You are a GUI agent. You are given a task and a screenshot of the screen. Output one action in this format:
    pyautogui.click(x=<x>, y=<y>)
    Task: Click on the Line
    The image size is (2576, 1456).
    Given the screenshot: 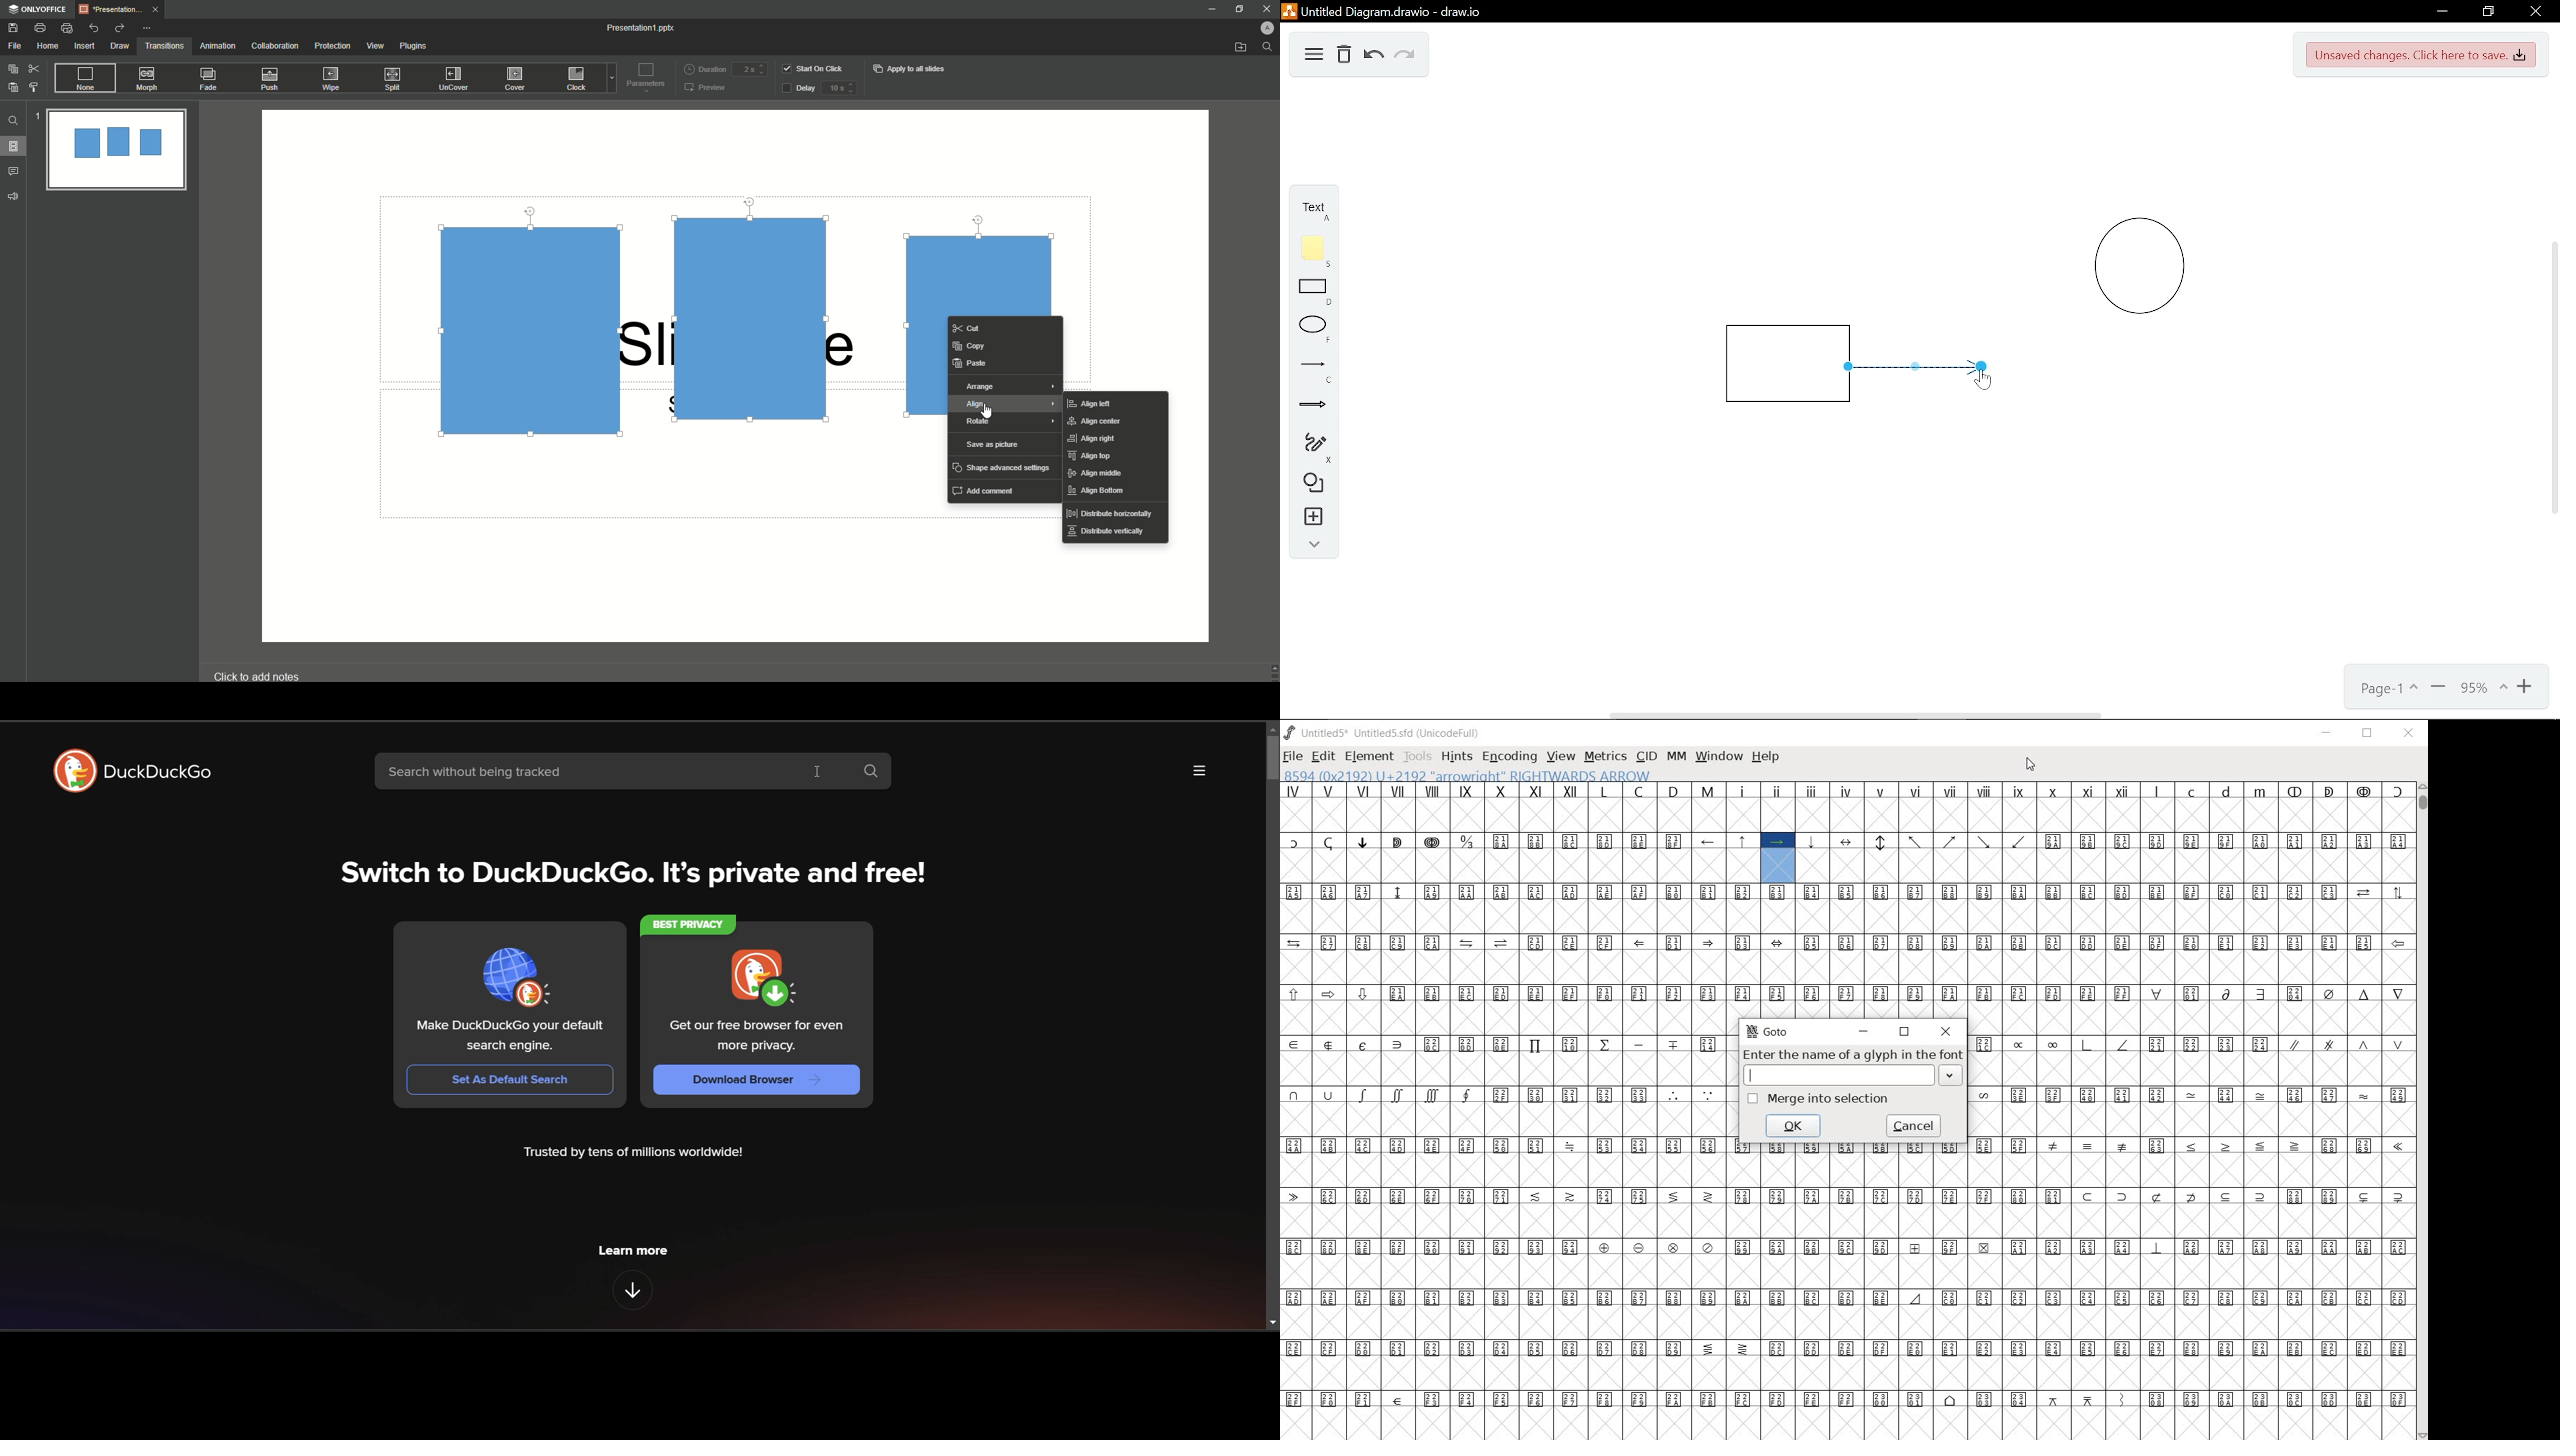 What is the action you would take?
    pyautogui.click(x=1310, y=367)
    